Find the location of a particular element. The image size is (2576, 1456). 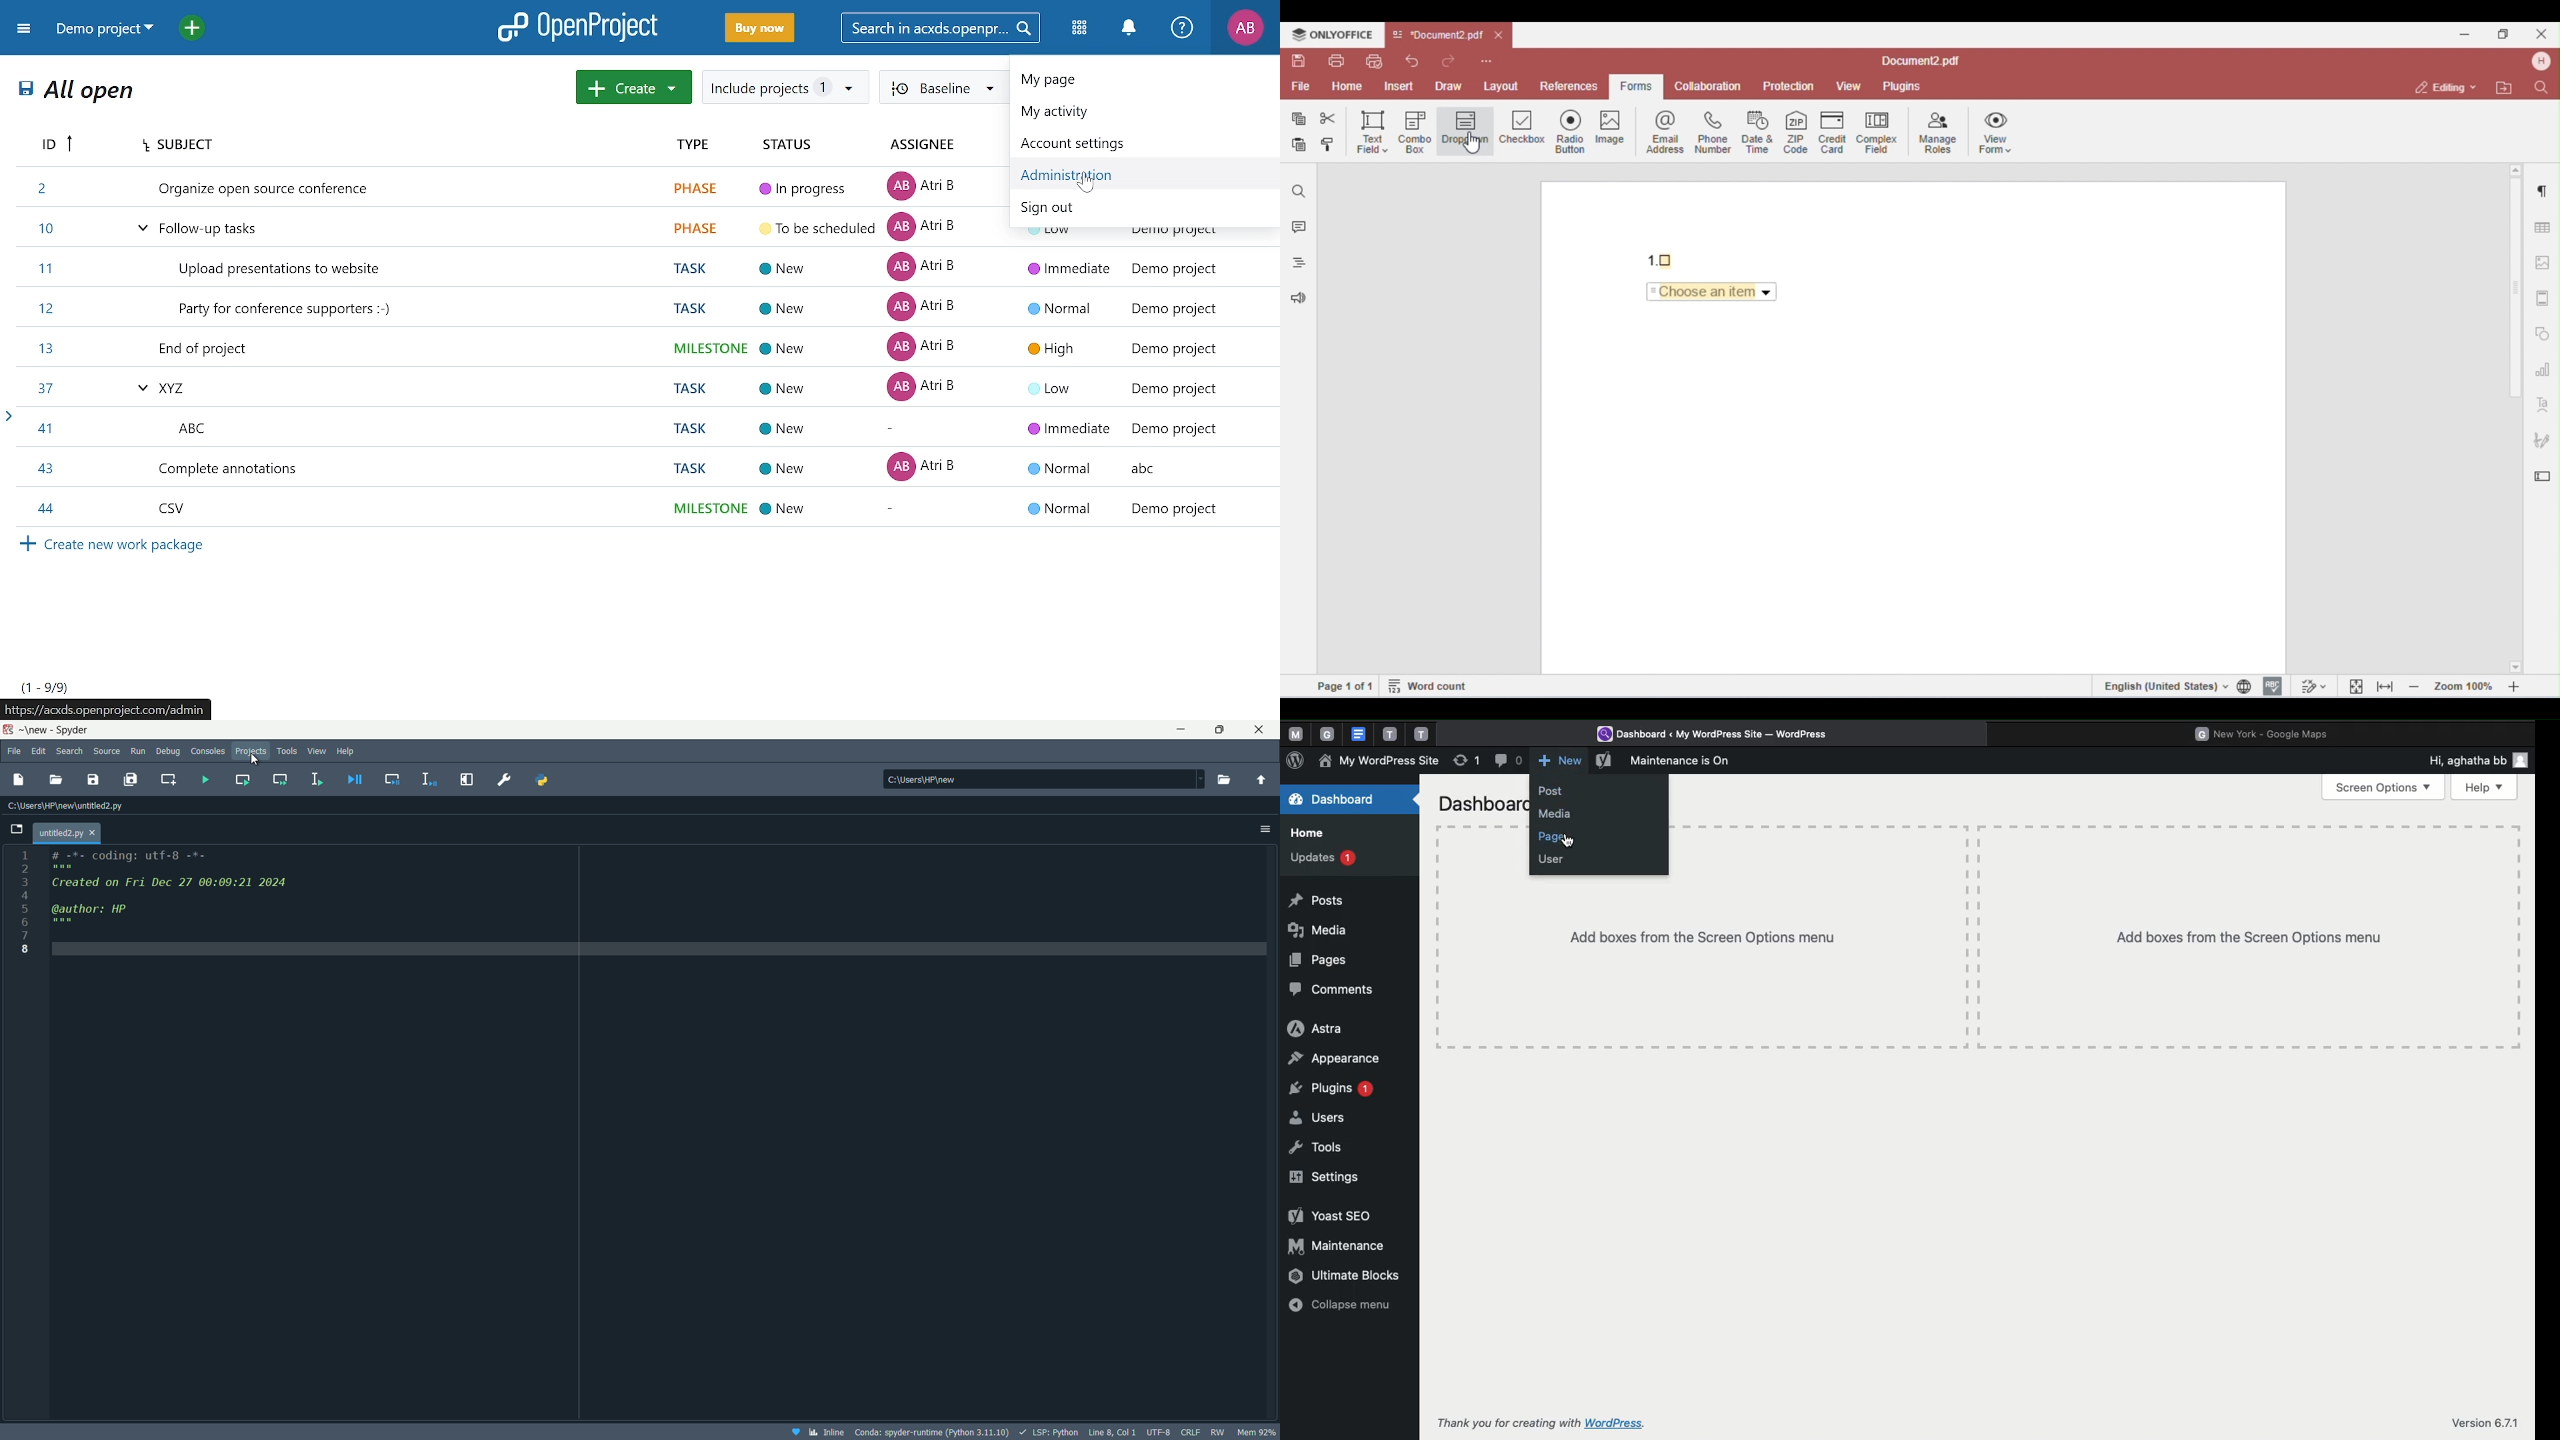

task titled "Updated presentations to website" is located at coordinates (642, 269).